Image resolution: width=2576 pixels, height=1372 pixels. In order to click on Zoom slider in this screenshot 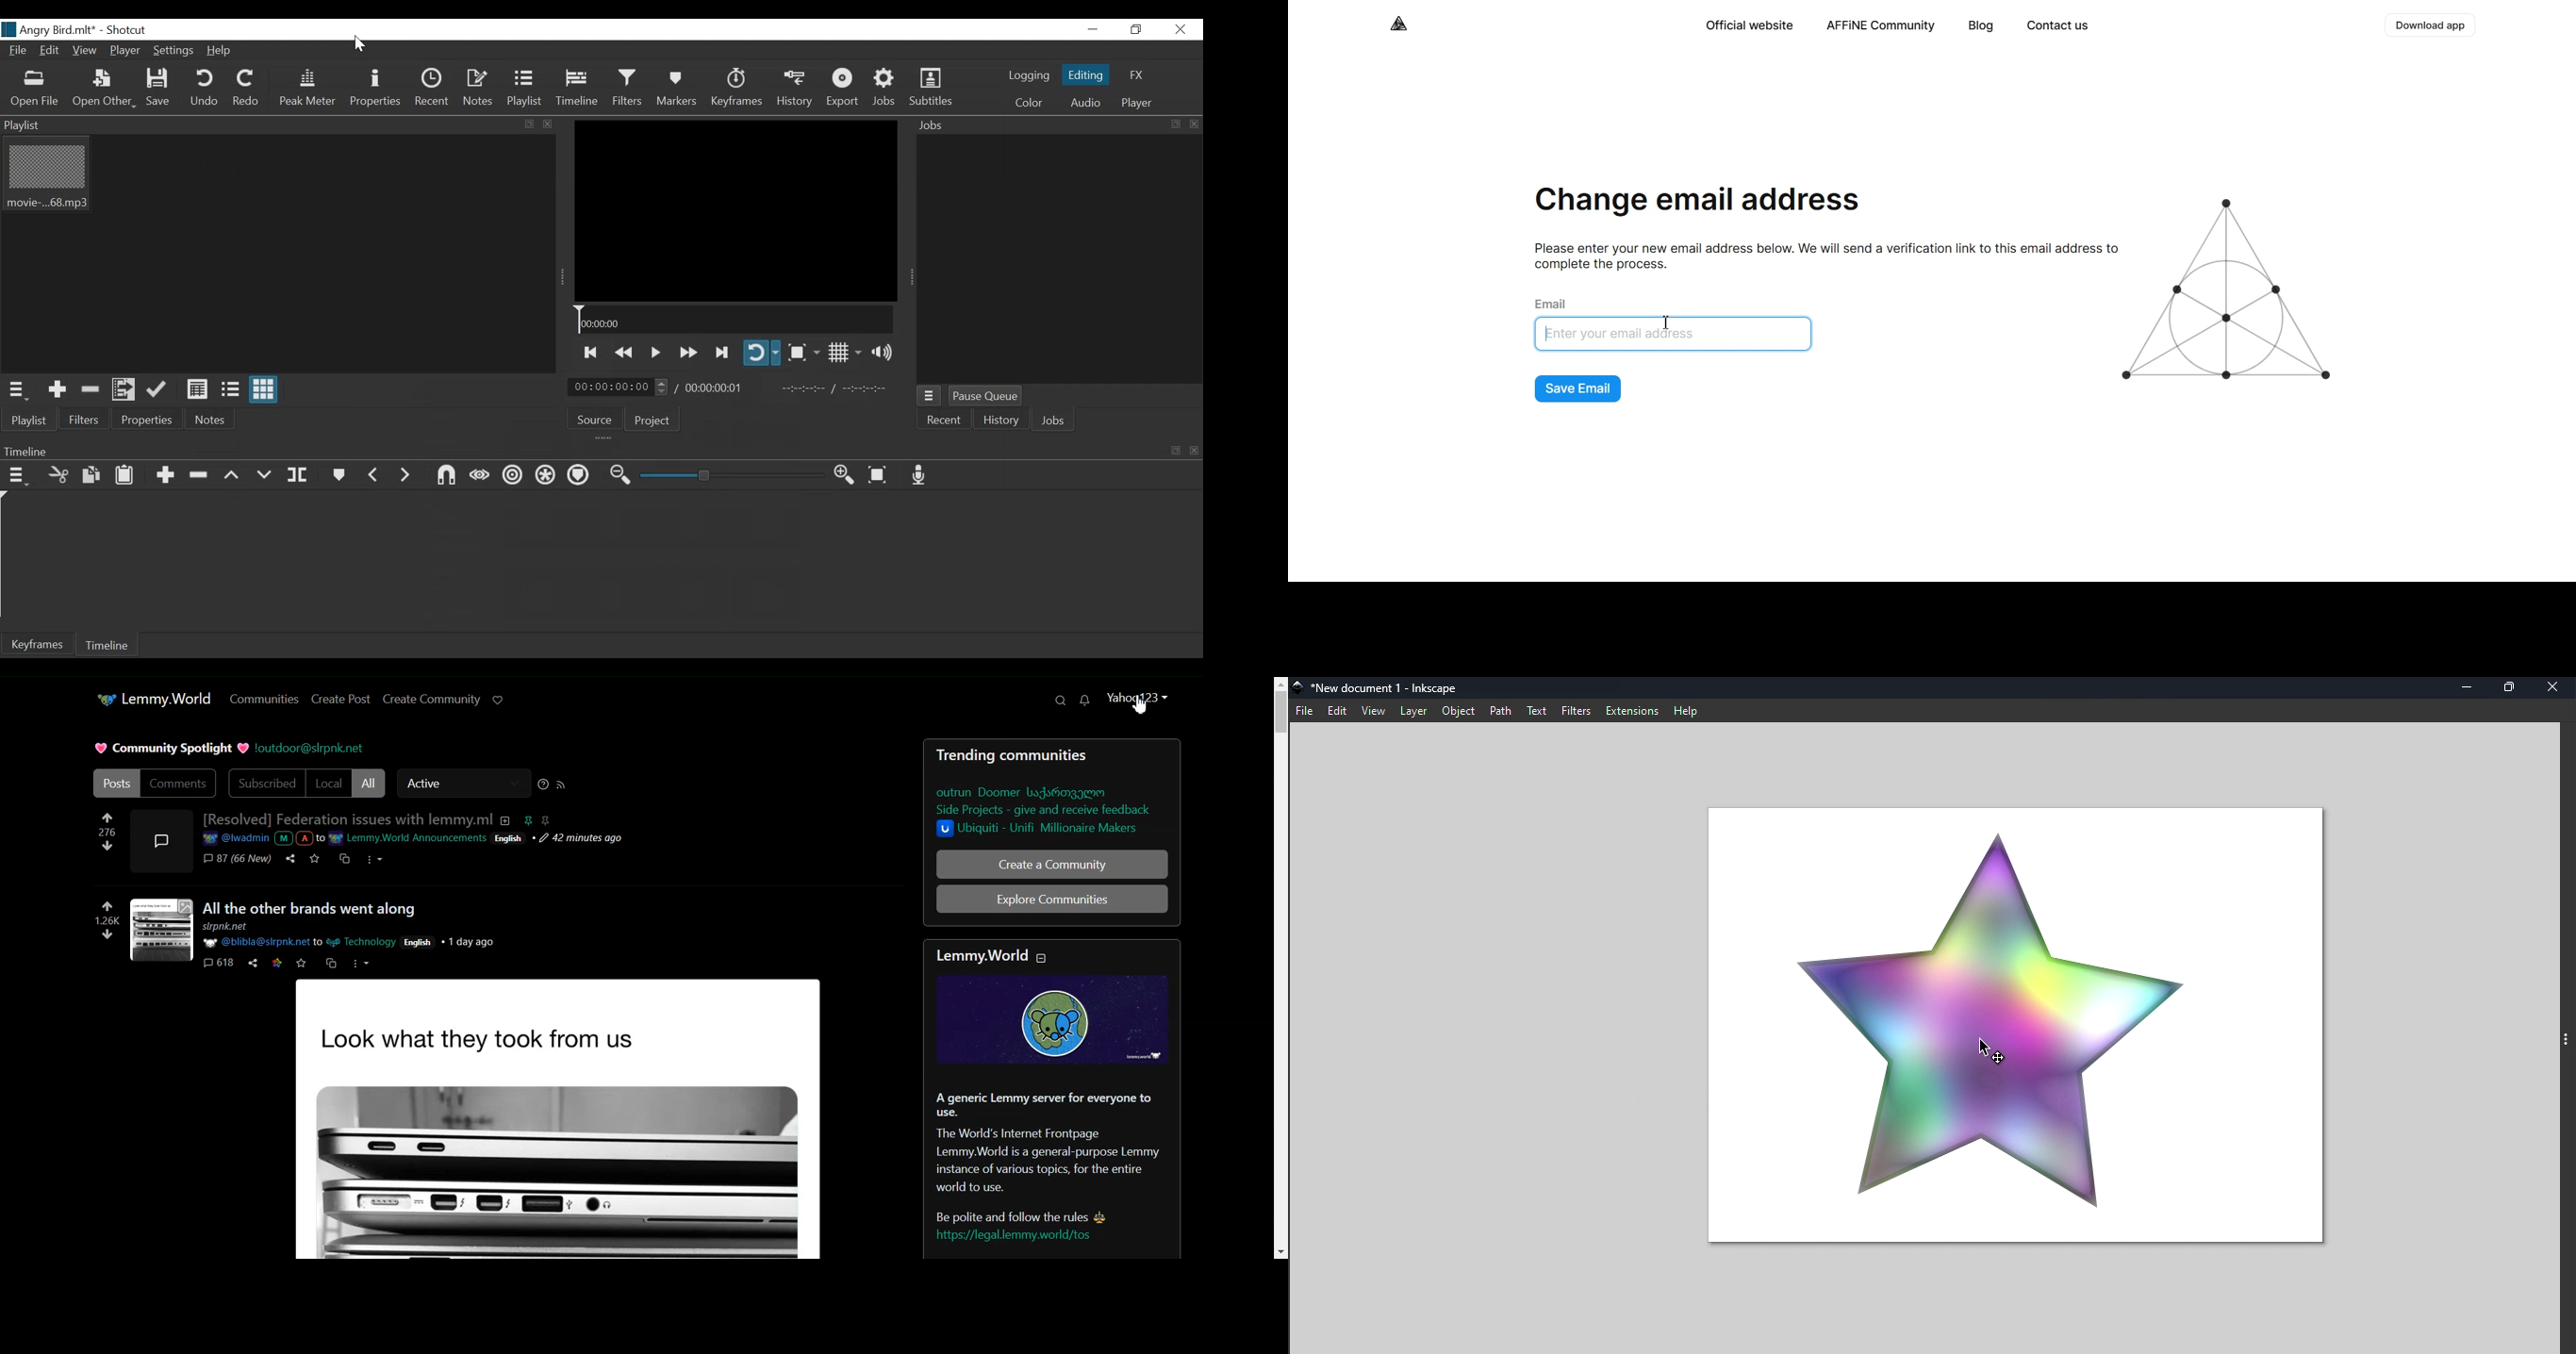, I will do `click(728, 476)`.